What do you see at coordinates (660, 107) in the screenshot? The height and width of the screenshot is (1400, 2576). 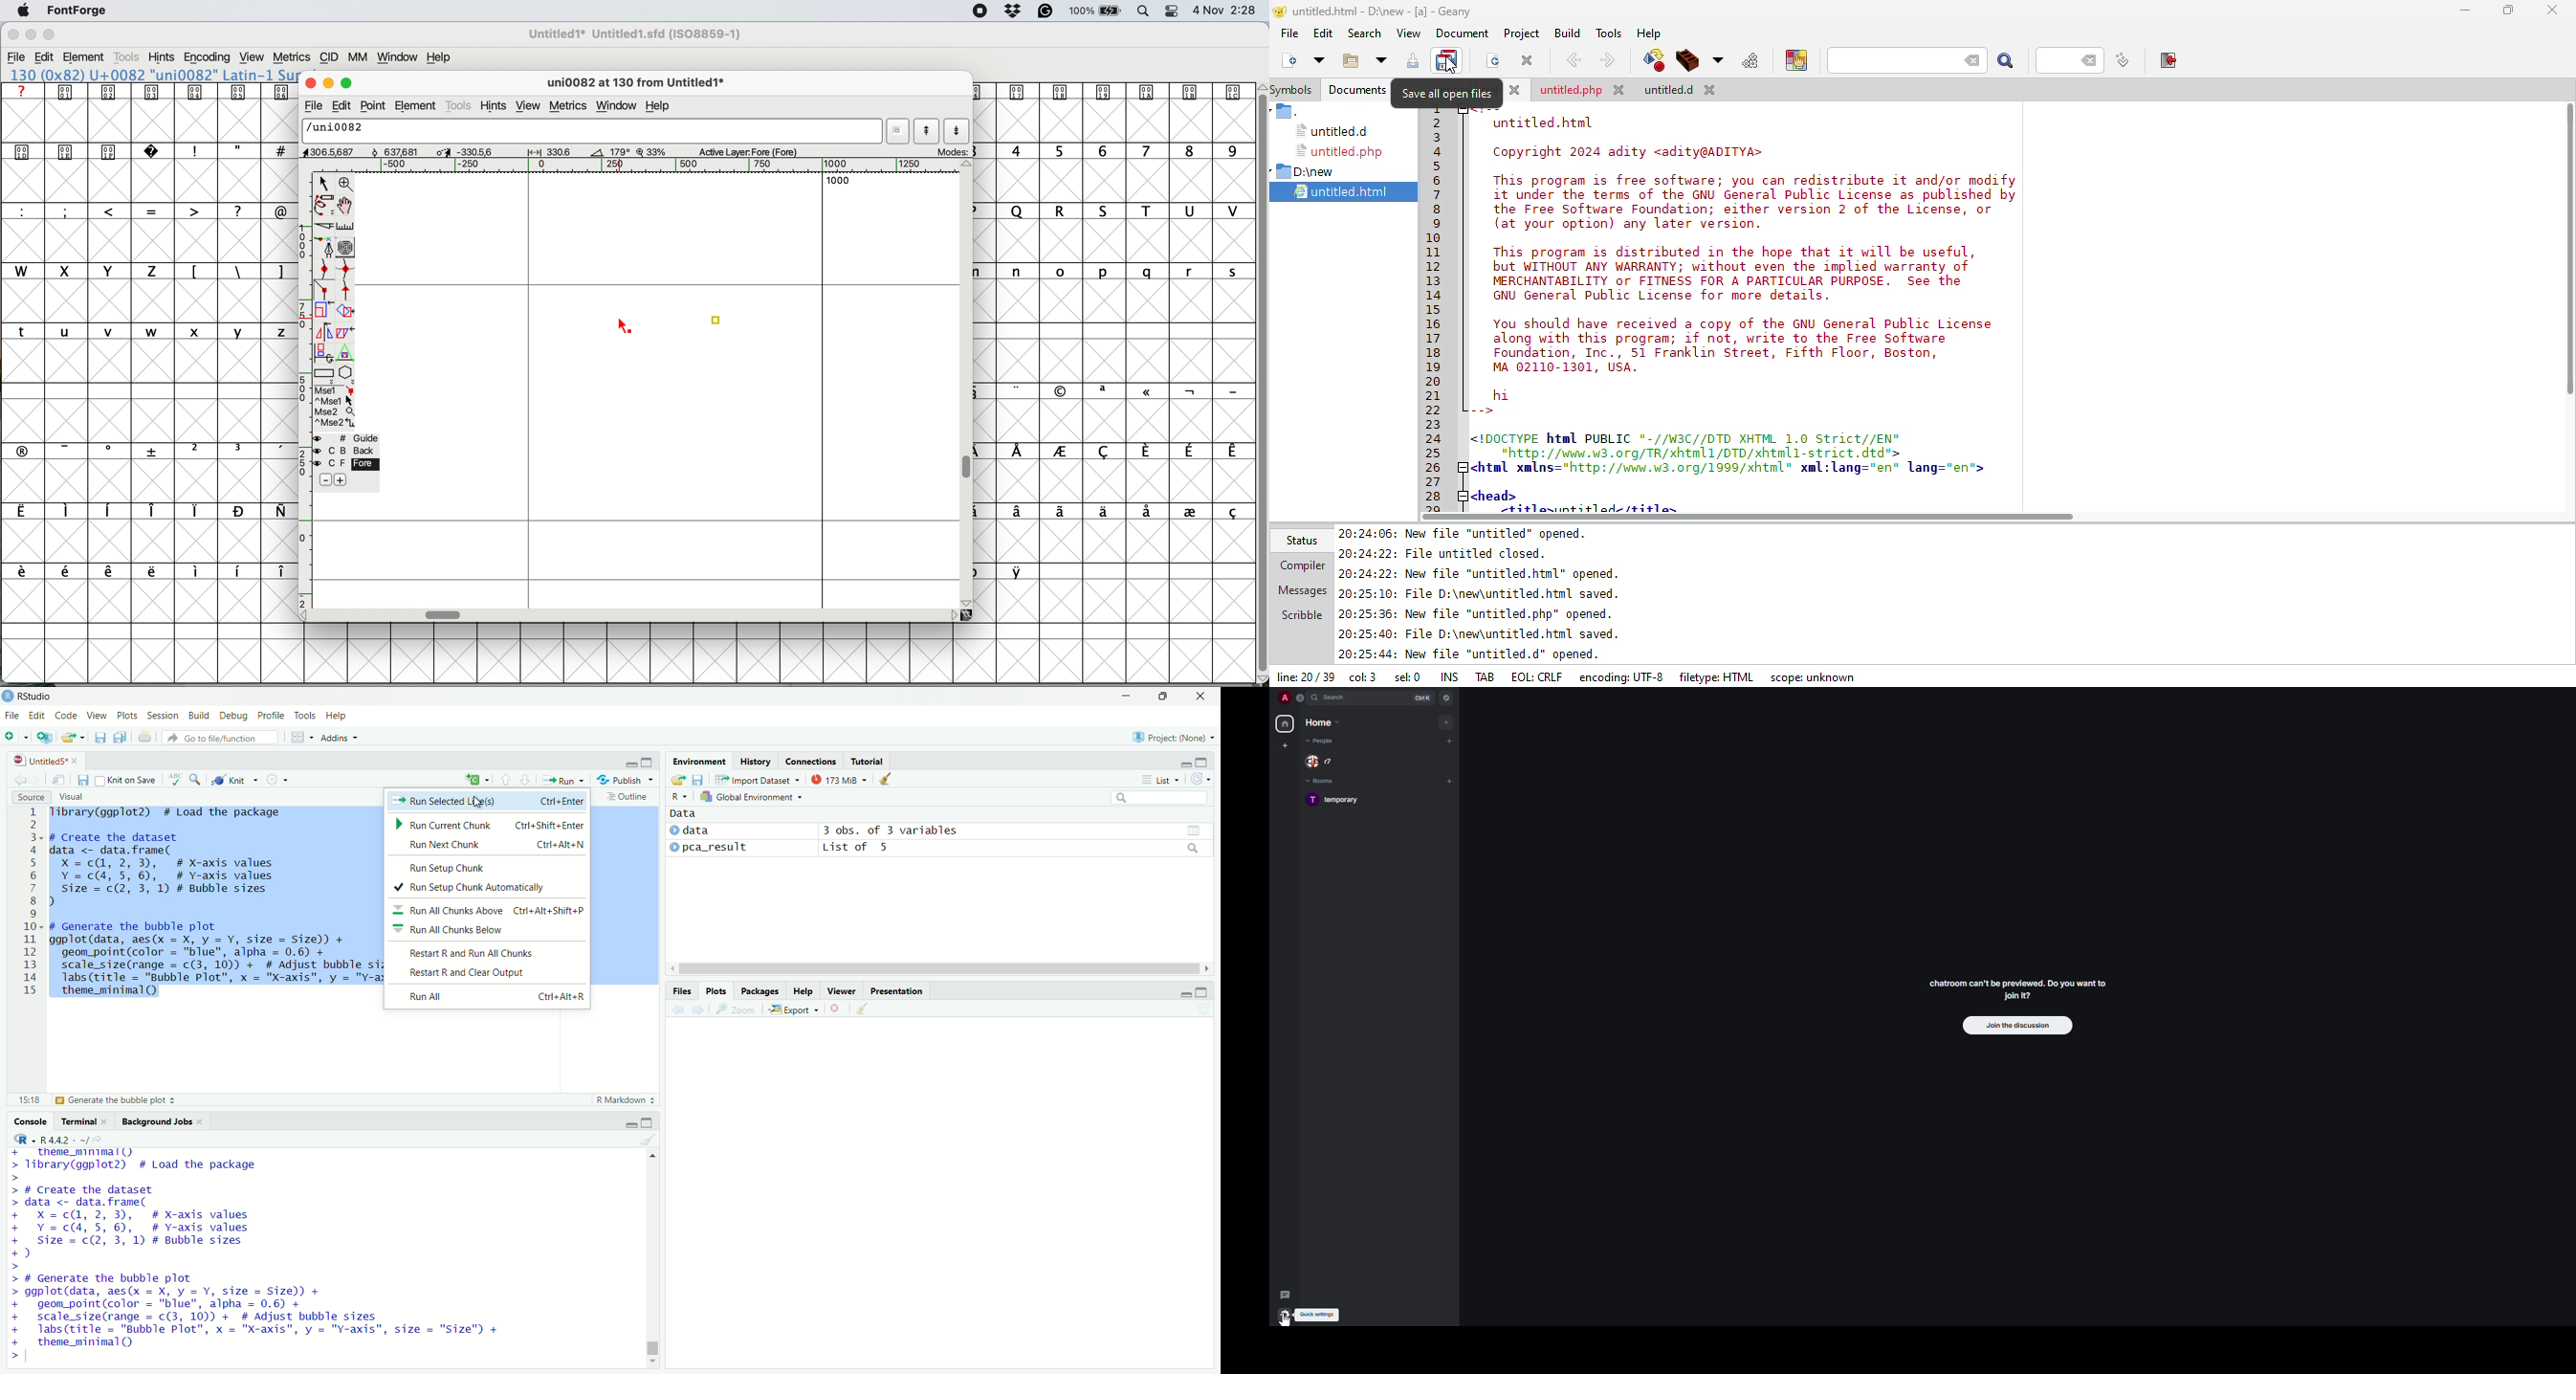 I see `help` at bounding box center [660, 107].